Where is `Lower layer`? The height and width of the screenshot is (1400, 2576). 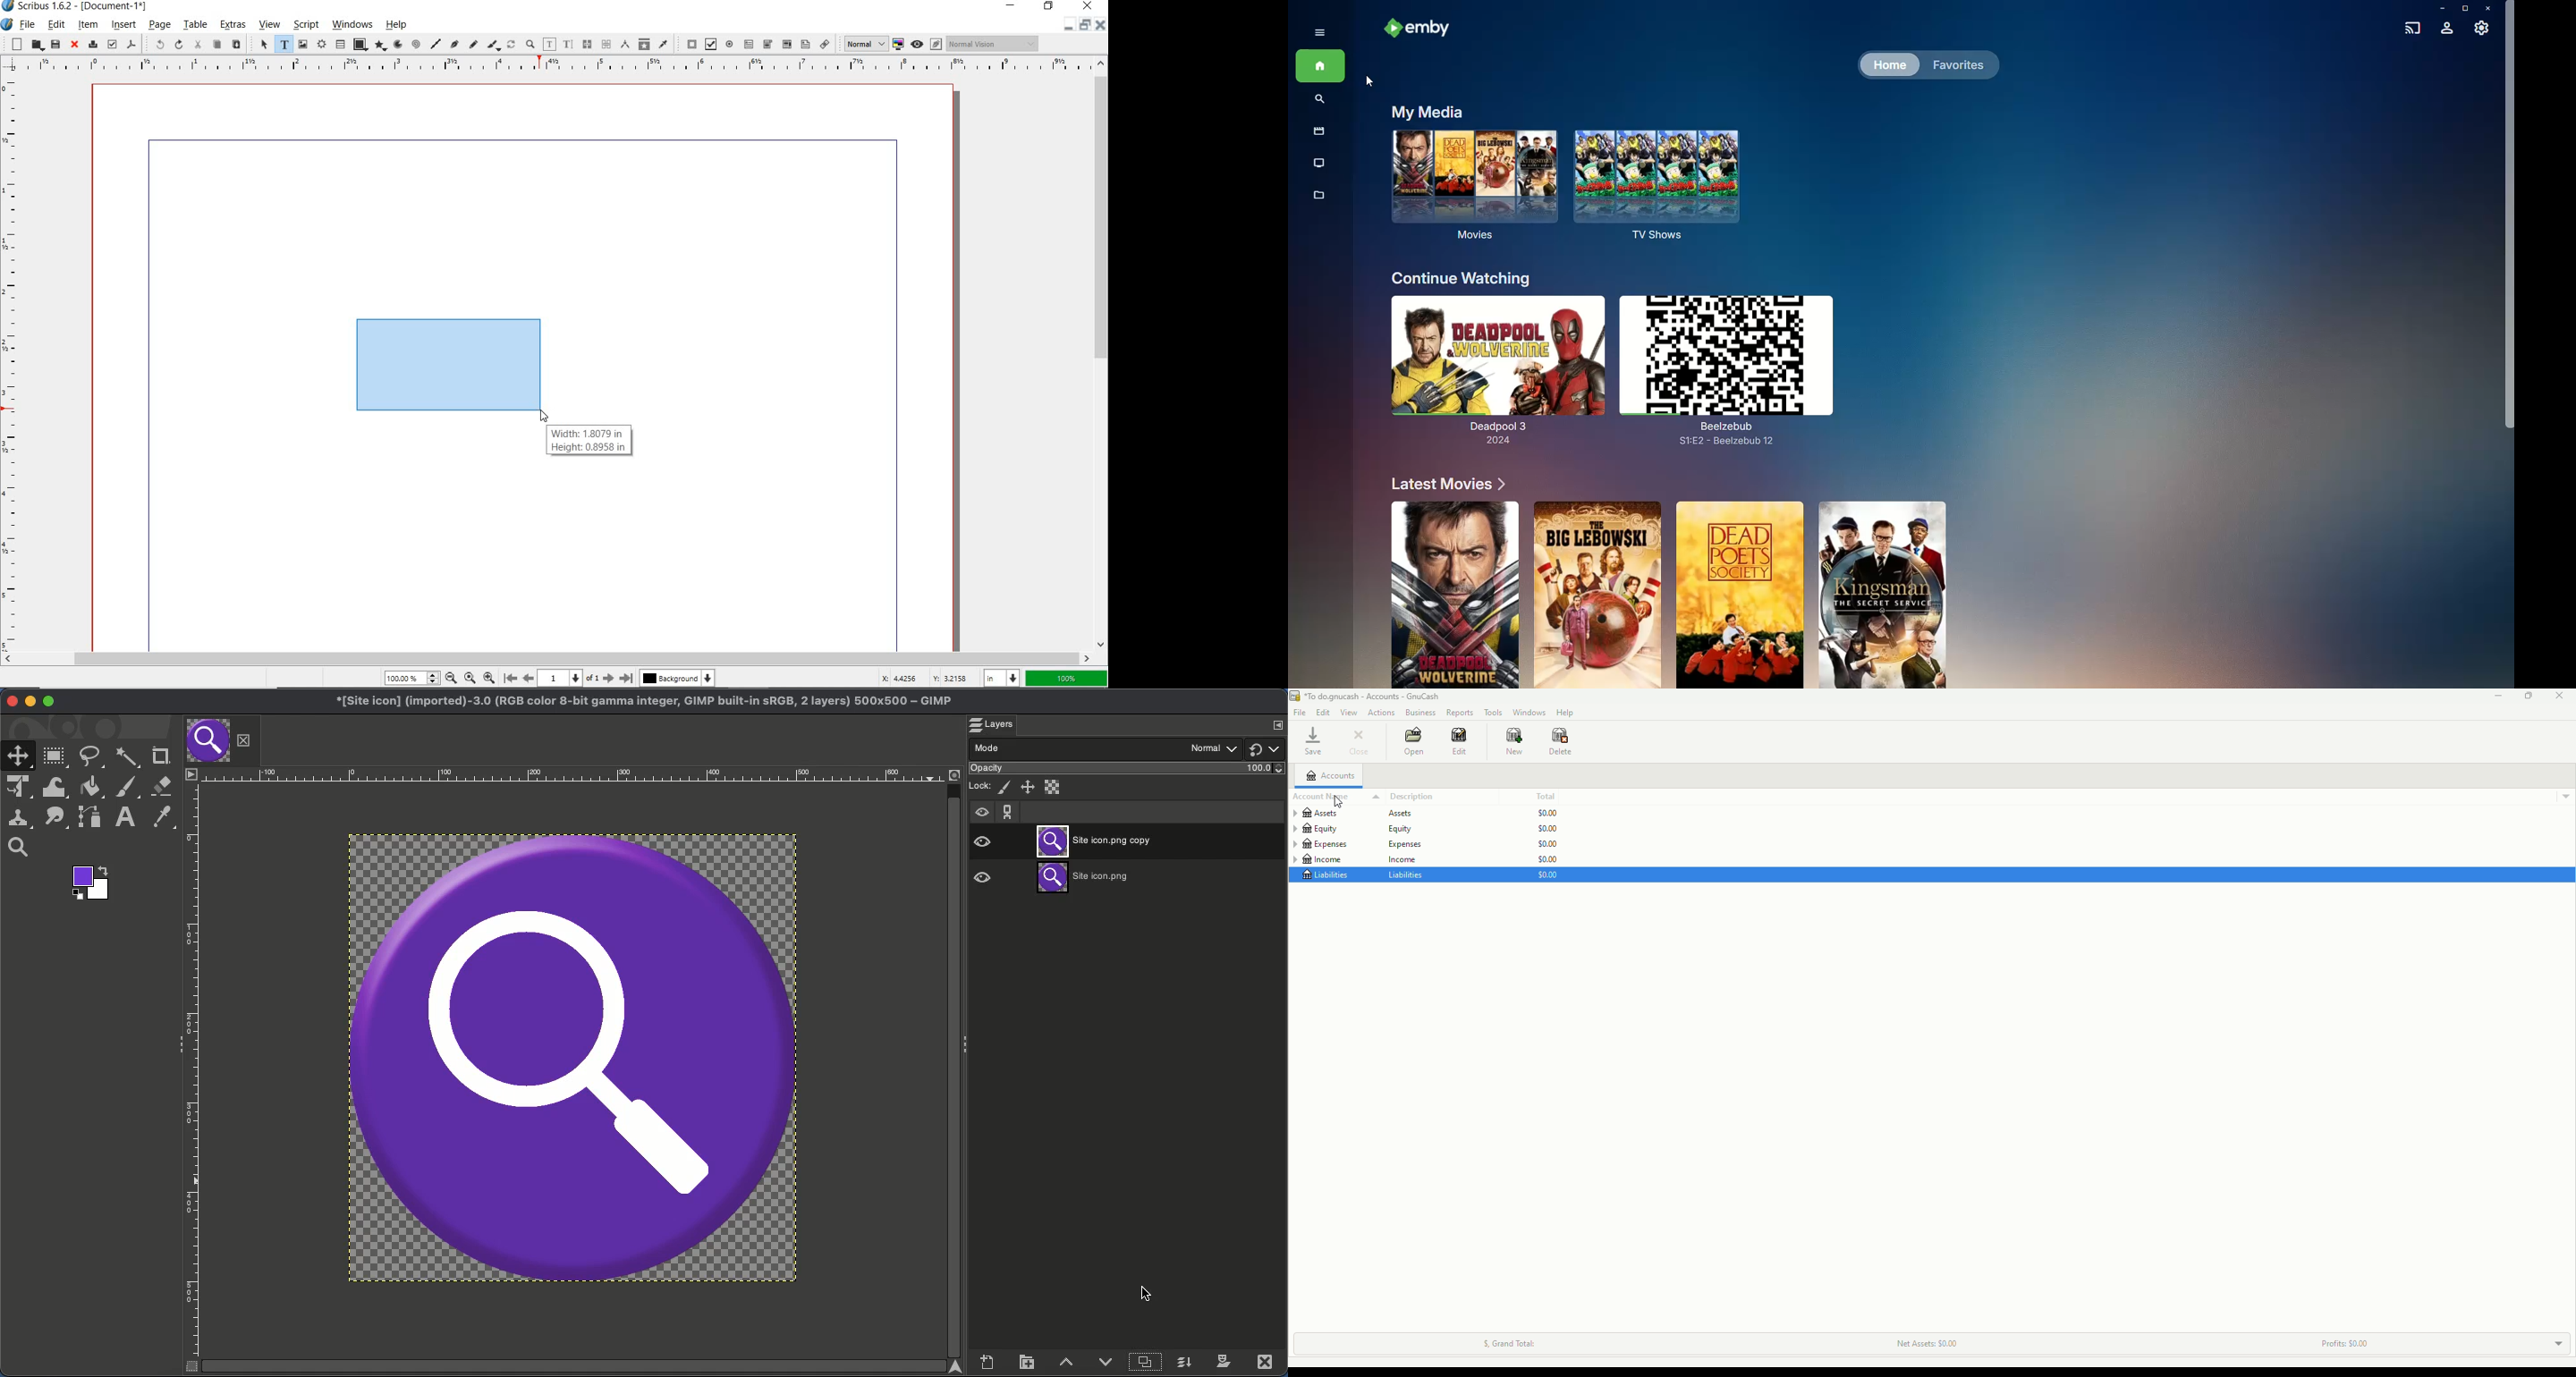
Lower layer is located at coordinates (1107, 1358).